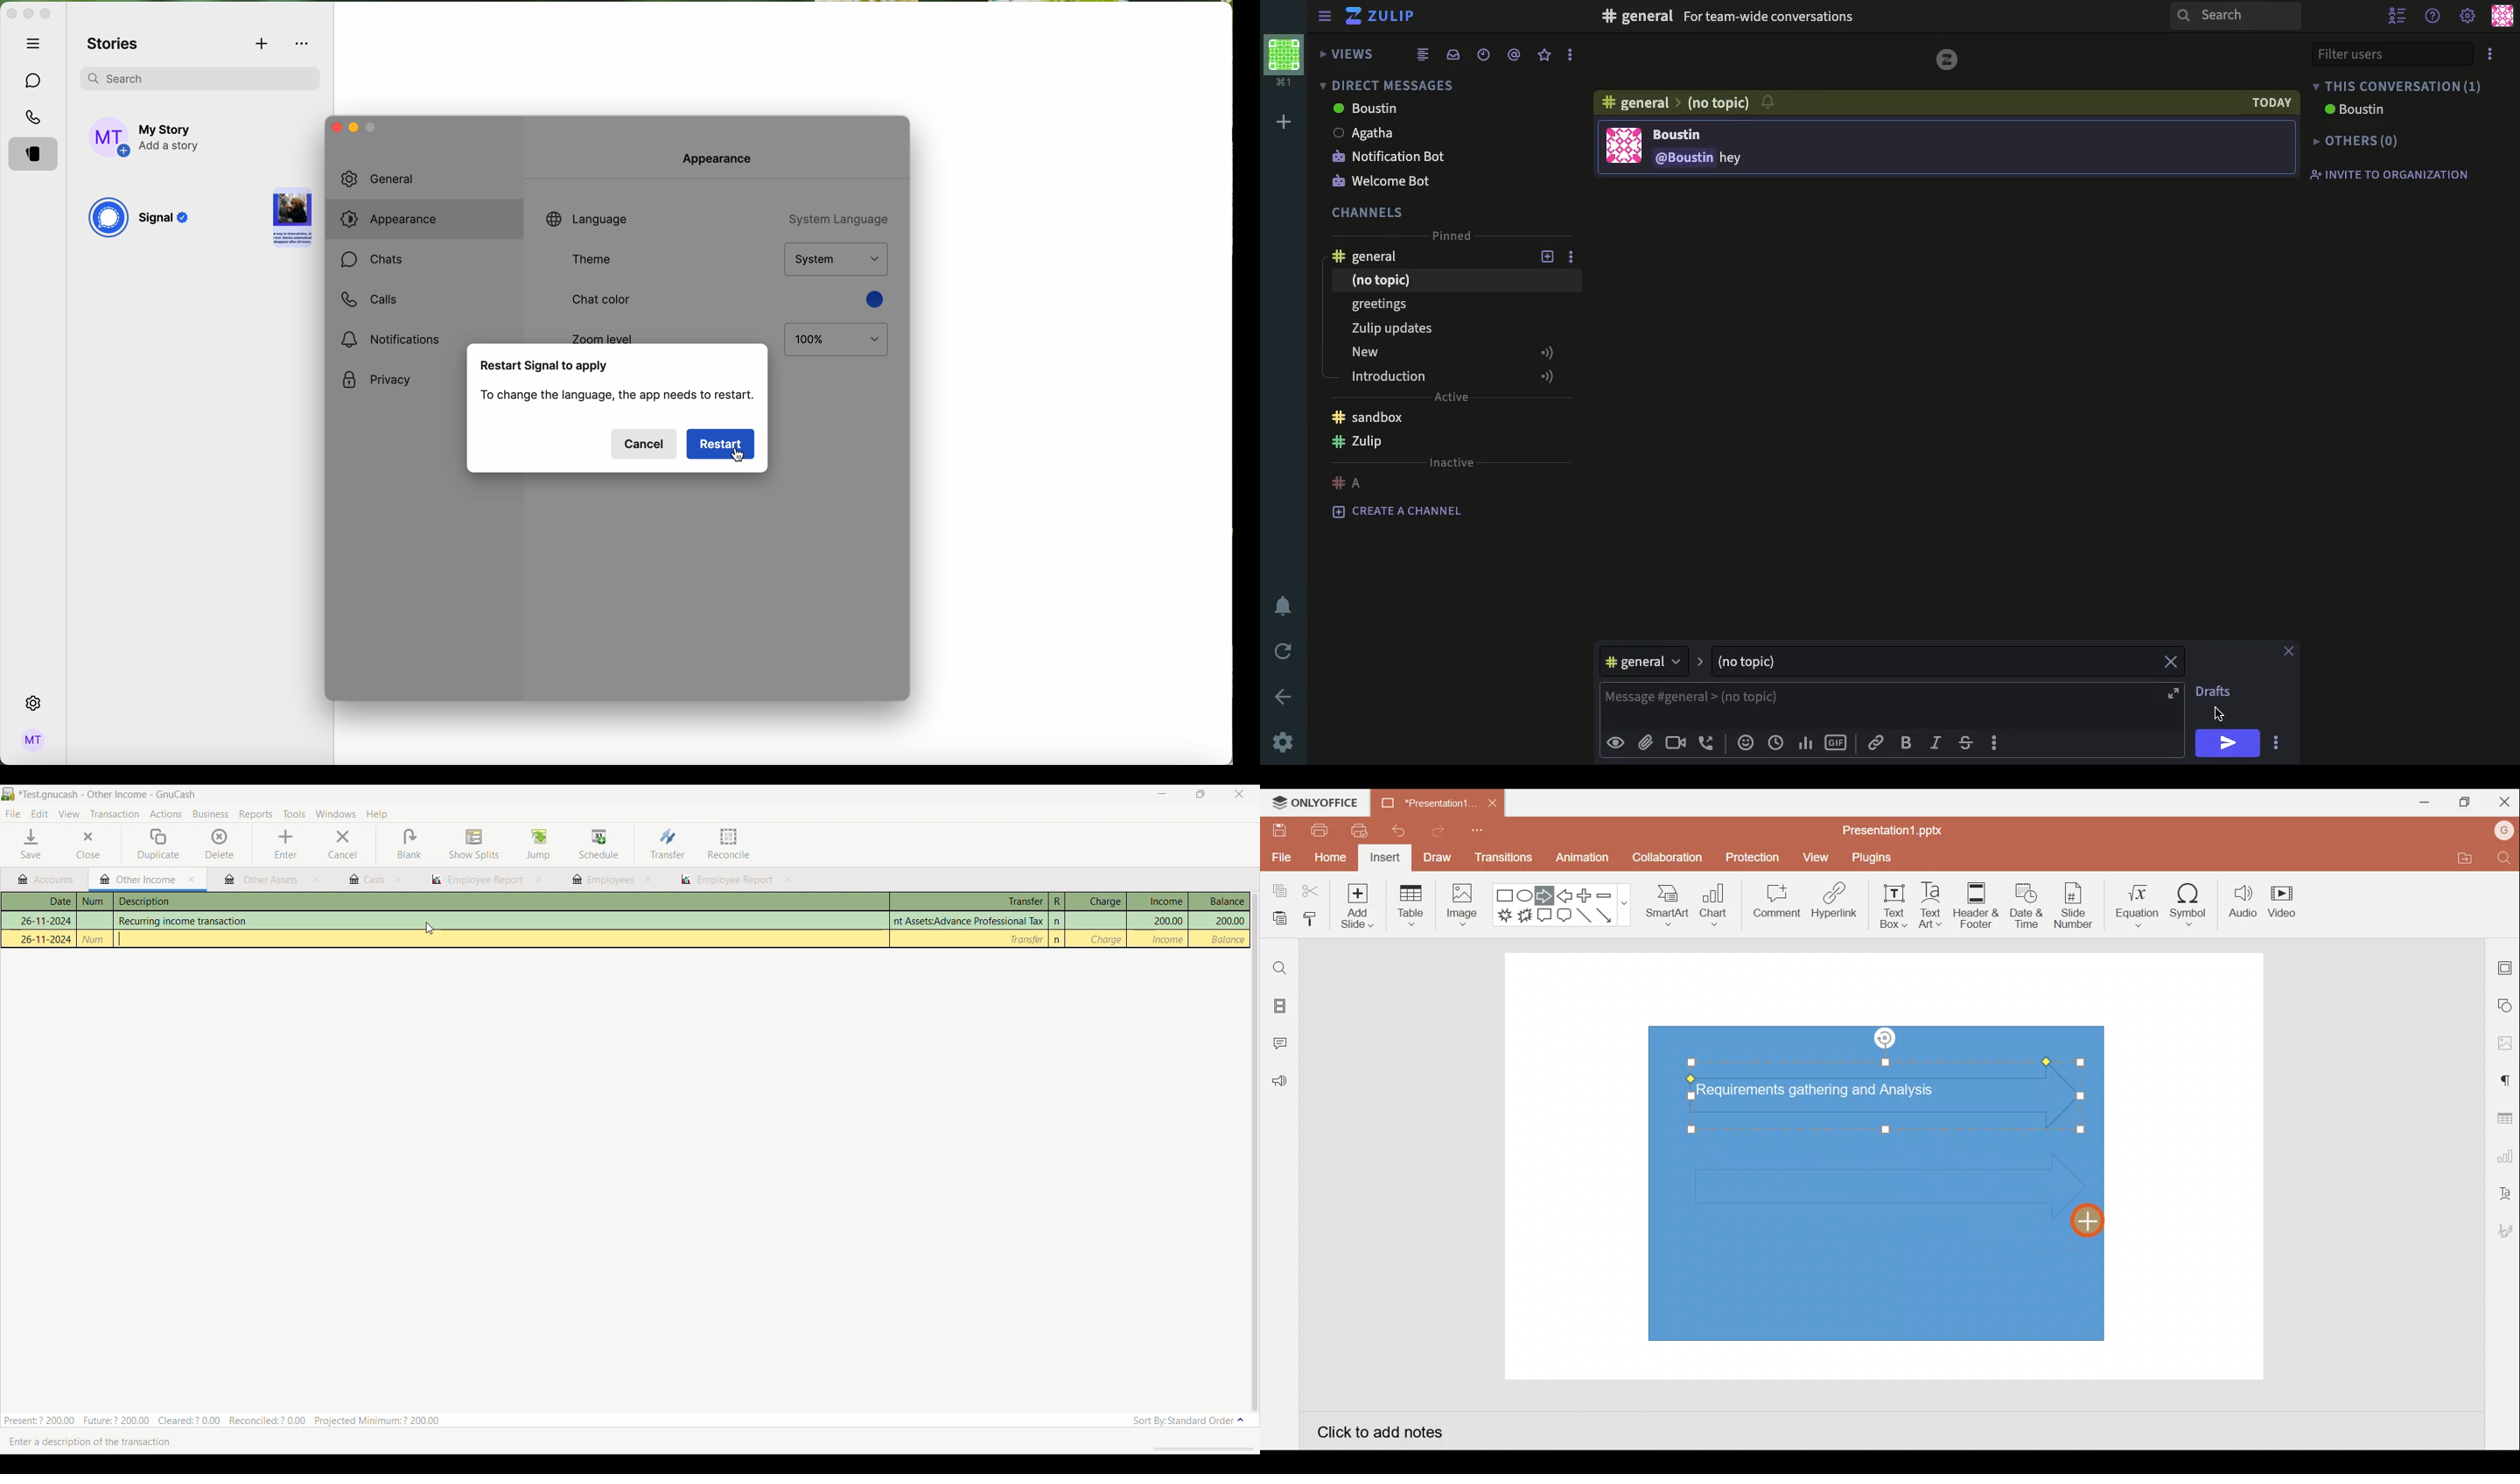  What do you see at coordinates (1330, 859) in the screenshot?
I see `Home` at bounding box center [1330, 859].